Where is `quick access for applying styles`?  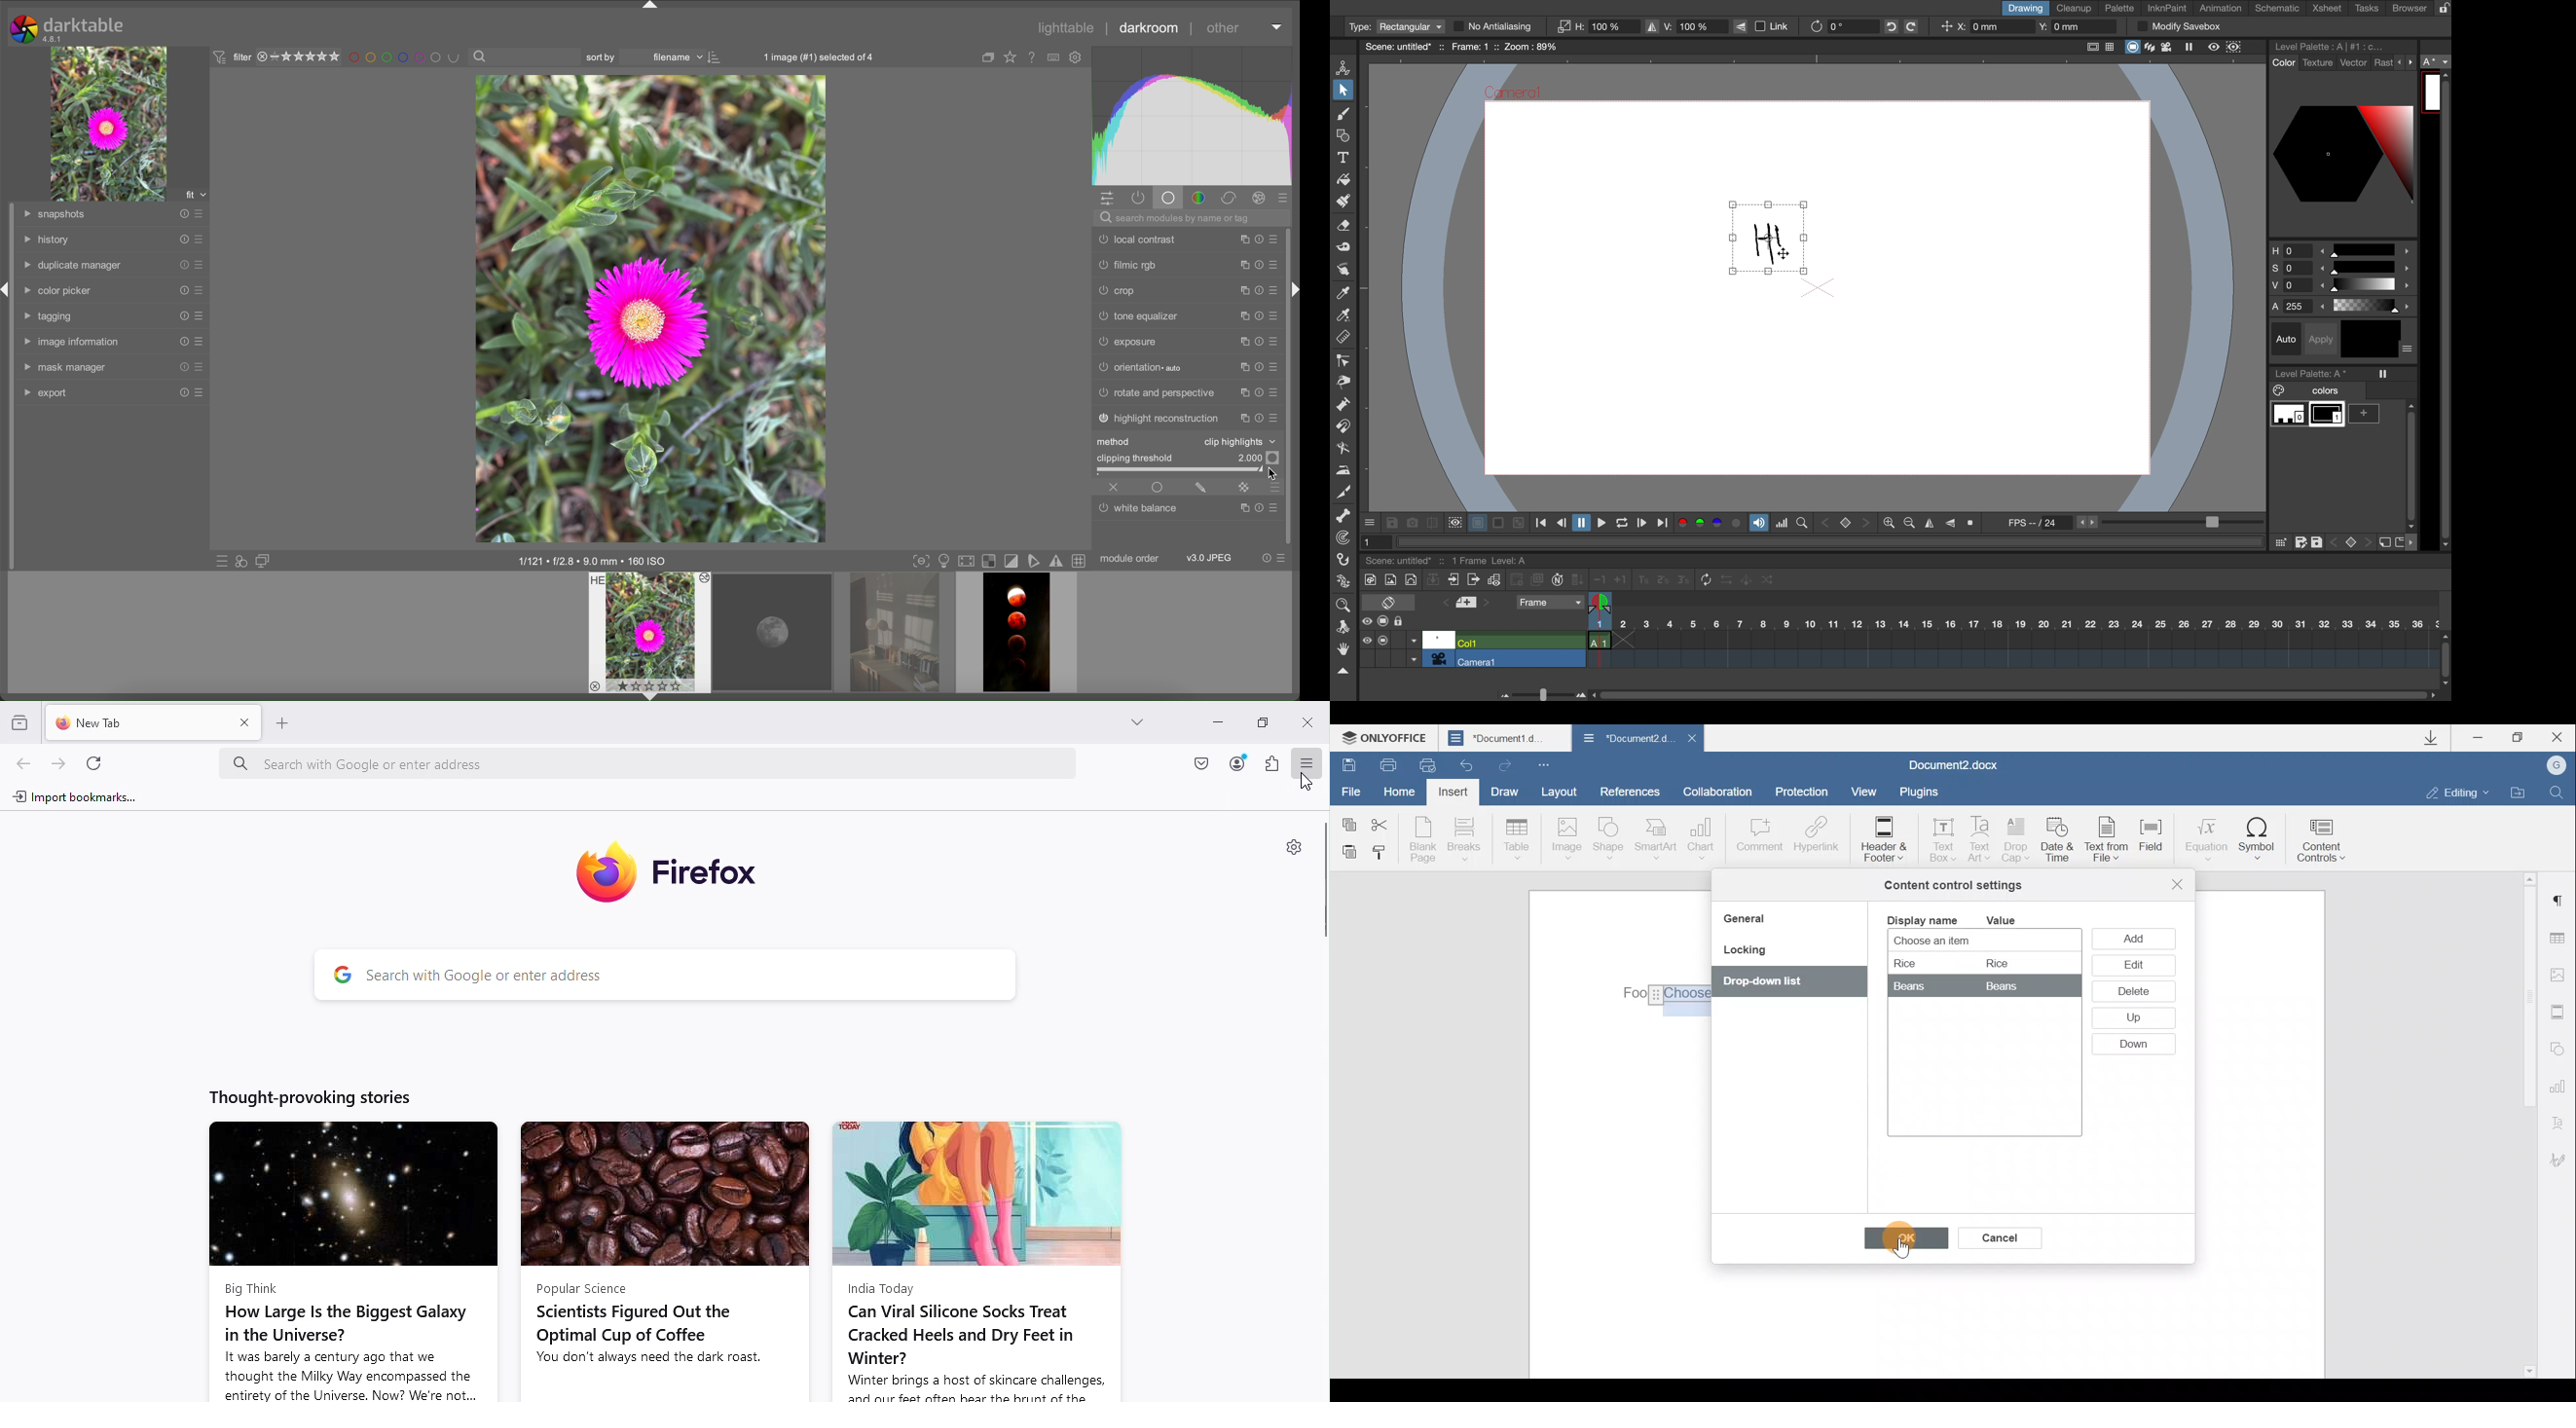 quick access for applying styles is located at coordinates (243, 561).